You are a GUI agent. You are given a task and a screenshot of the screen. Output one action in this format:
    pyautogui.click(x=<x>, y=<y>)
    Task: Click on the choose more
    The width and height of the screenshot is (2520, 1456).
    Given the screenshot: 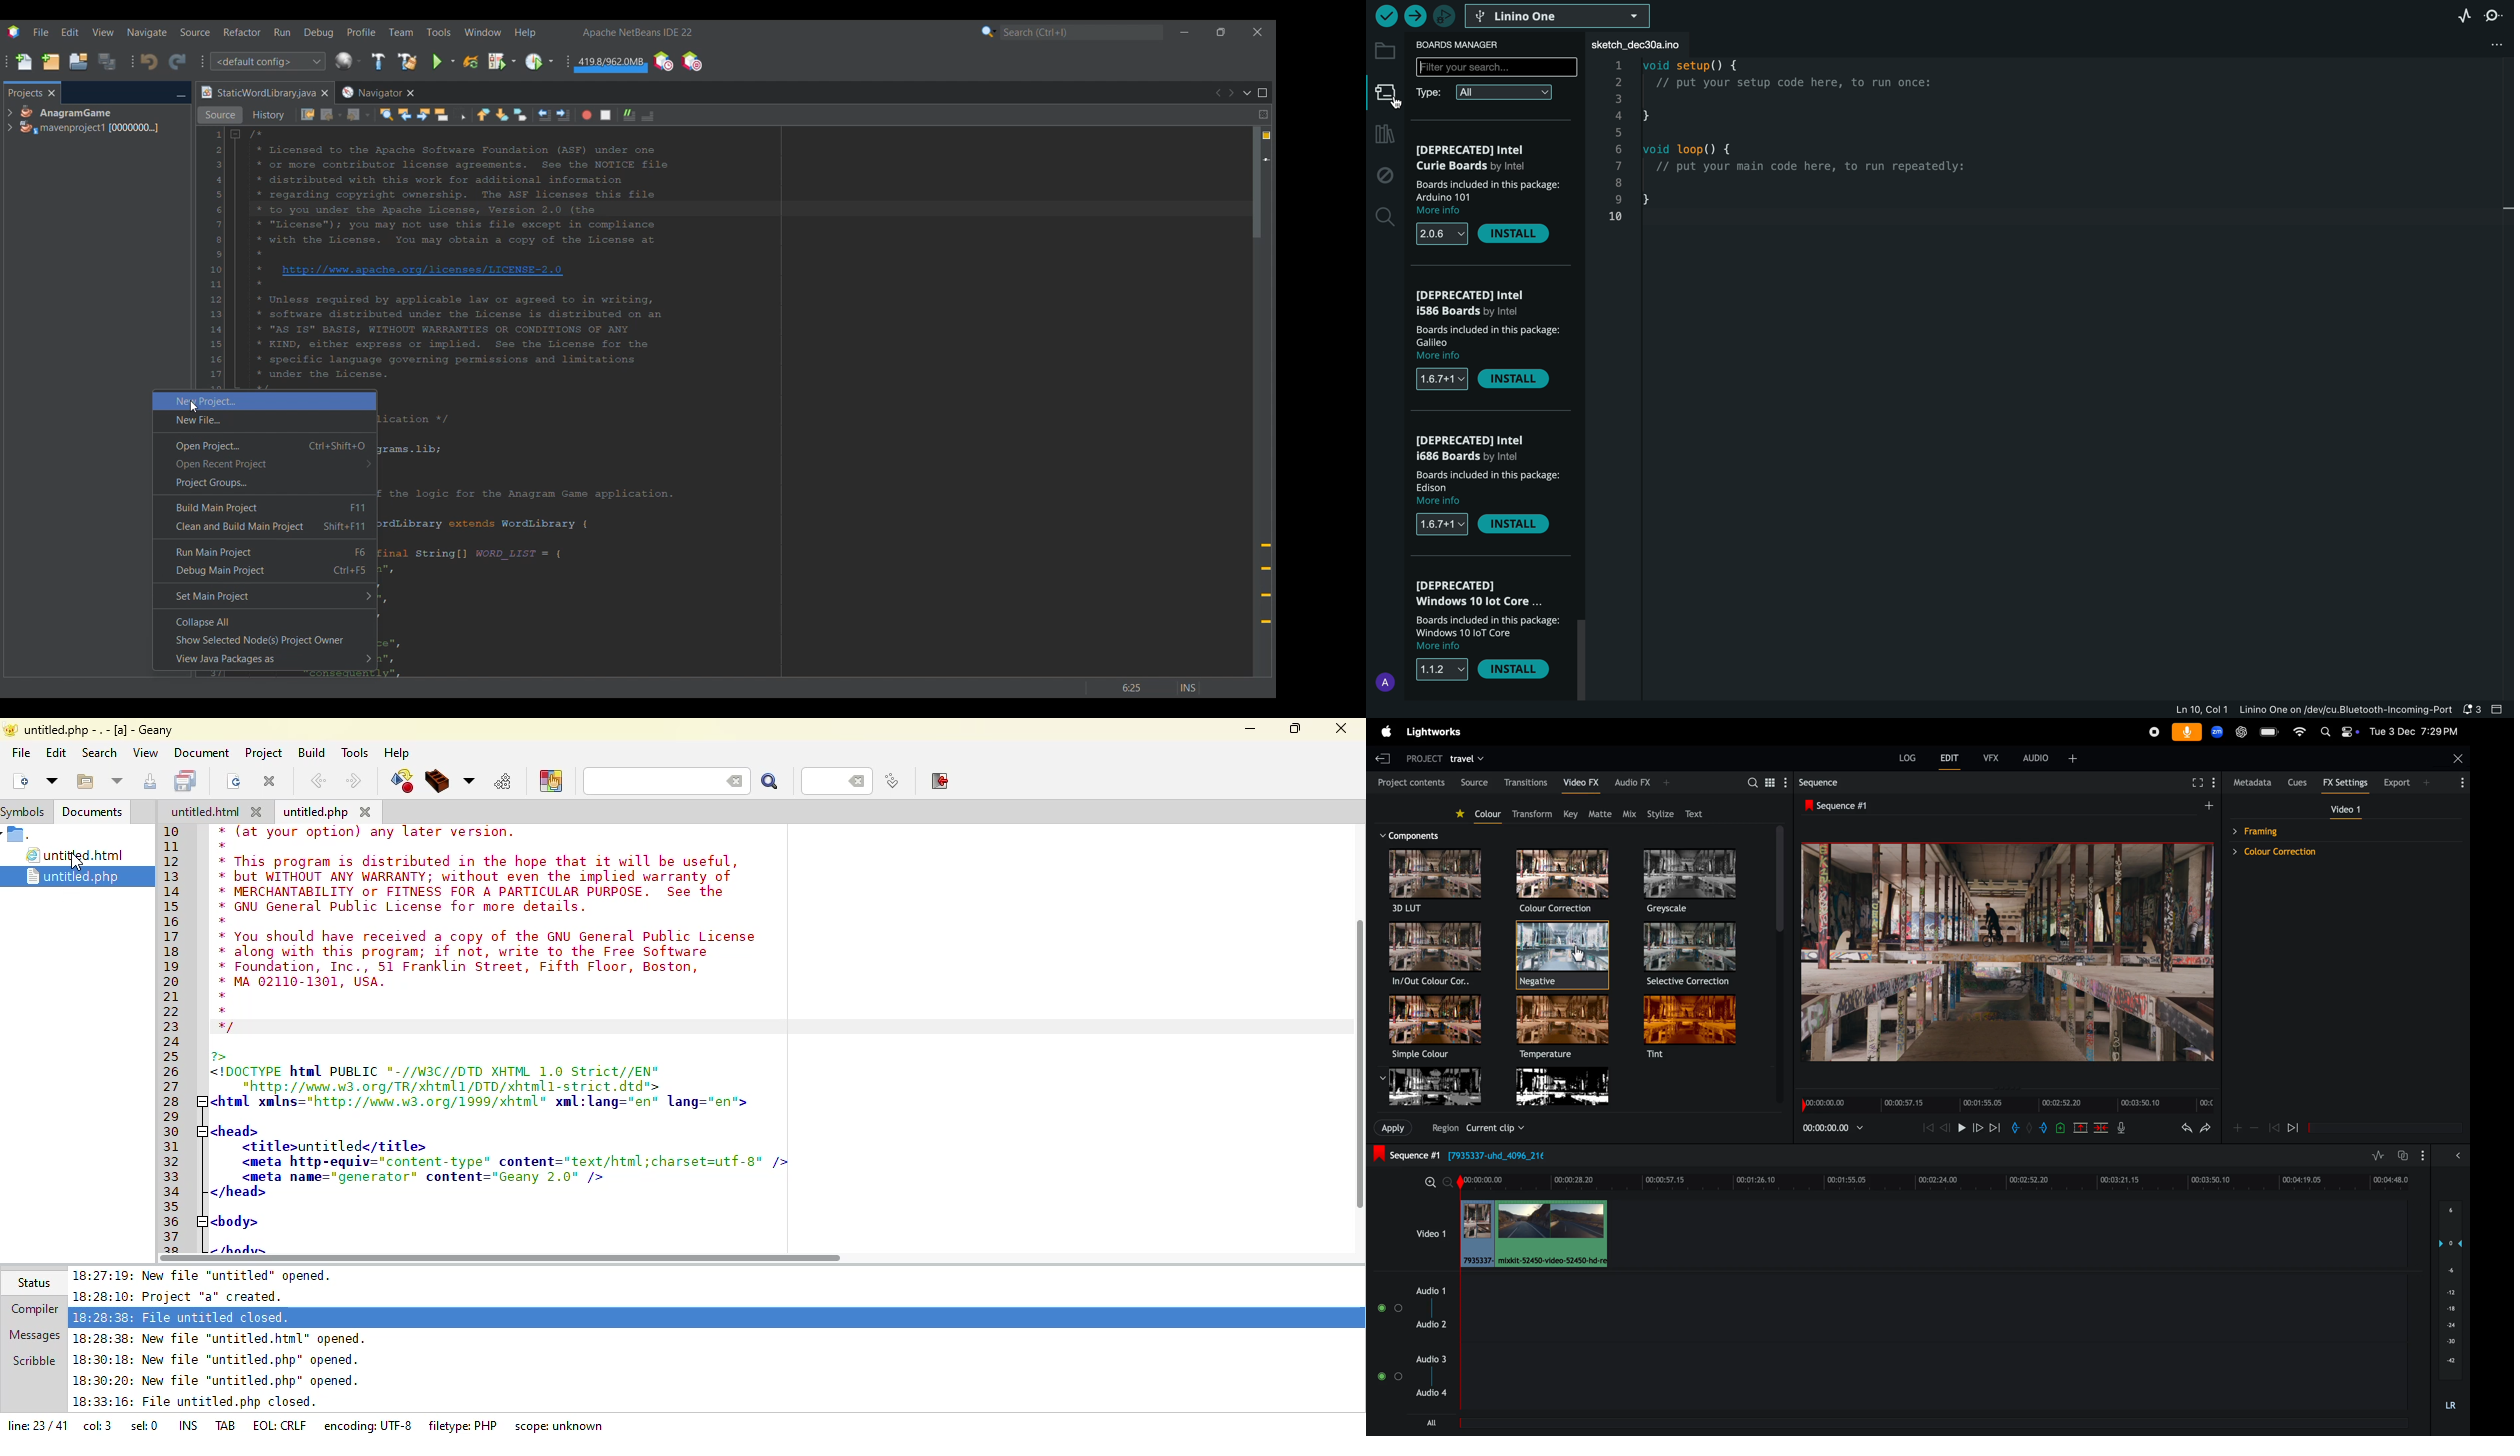 What is the action you would take?
    pyautogui.click(x=471, y=779)
    